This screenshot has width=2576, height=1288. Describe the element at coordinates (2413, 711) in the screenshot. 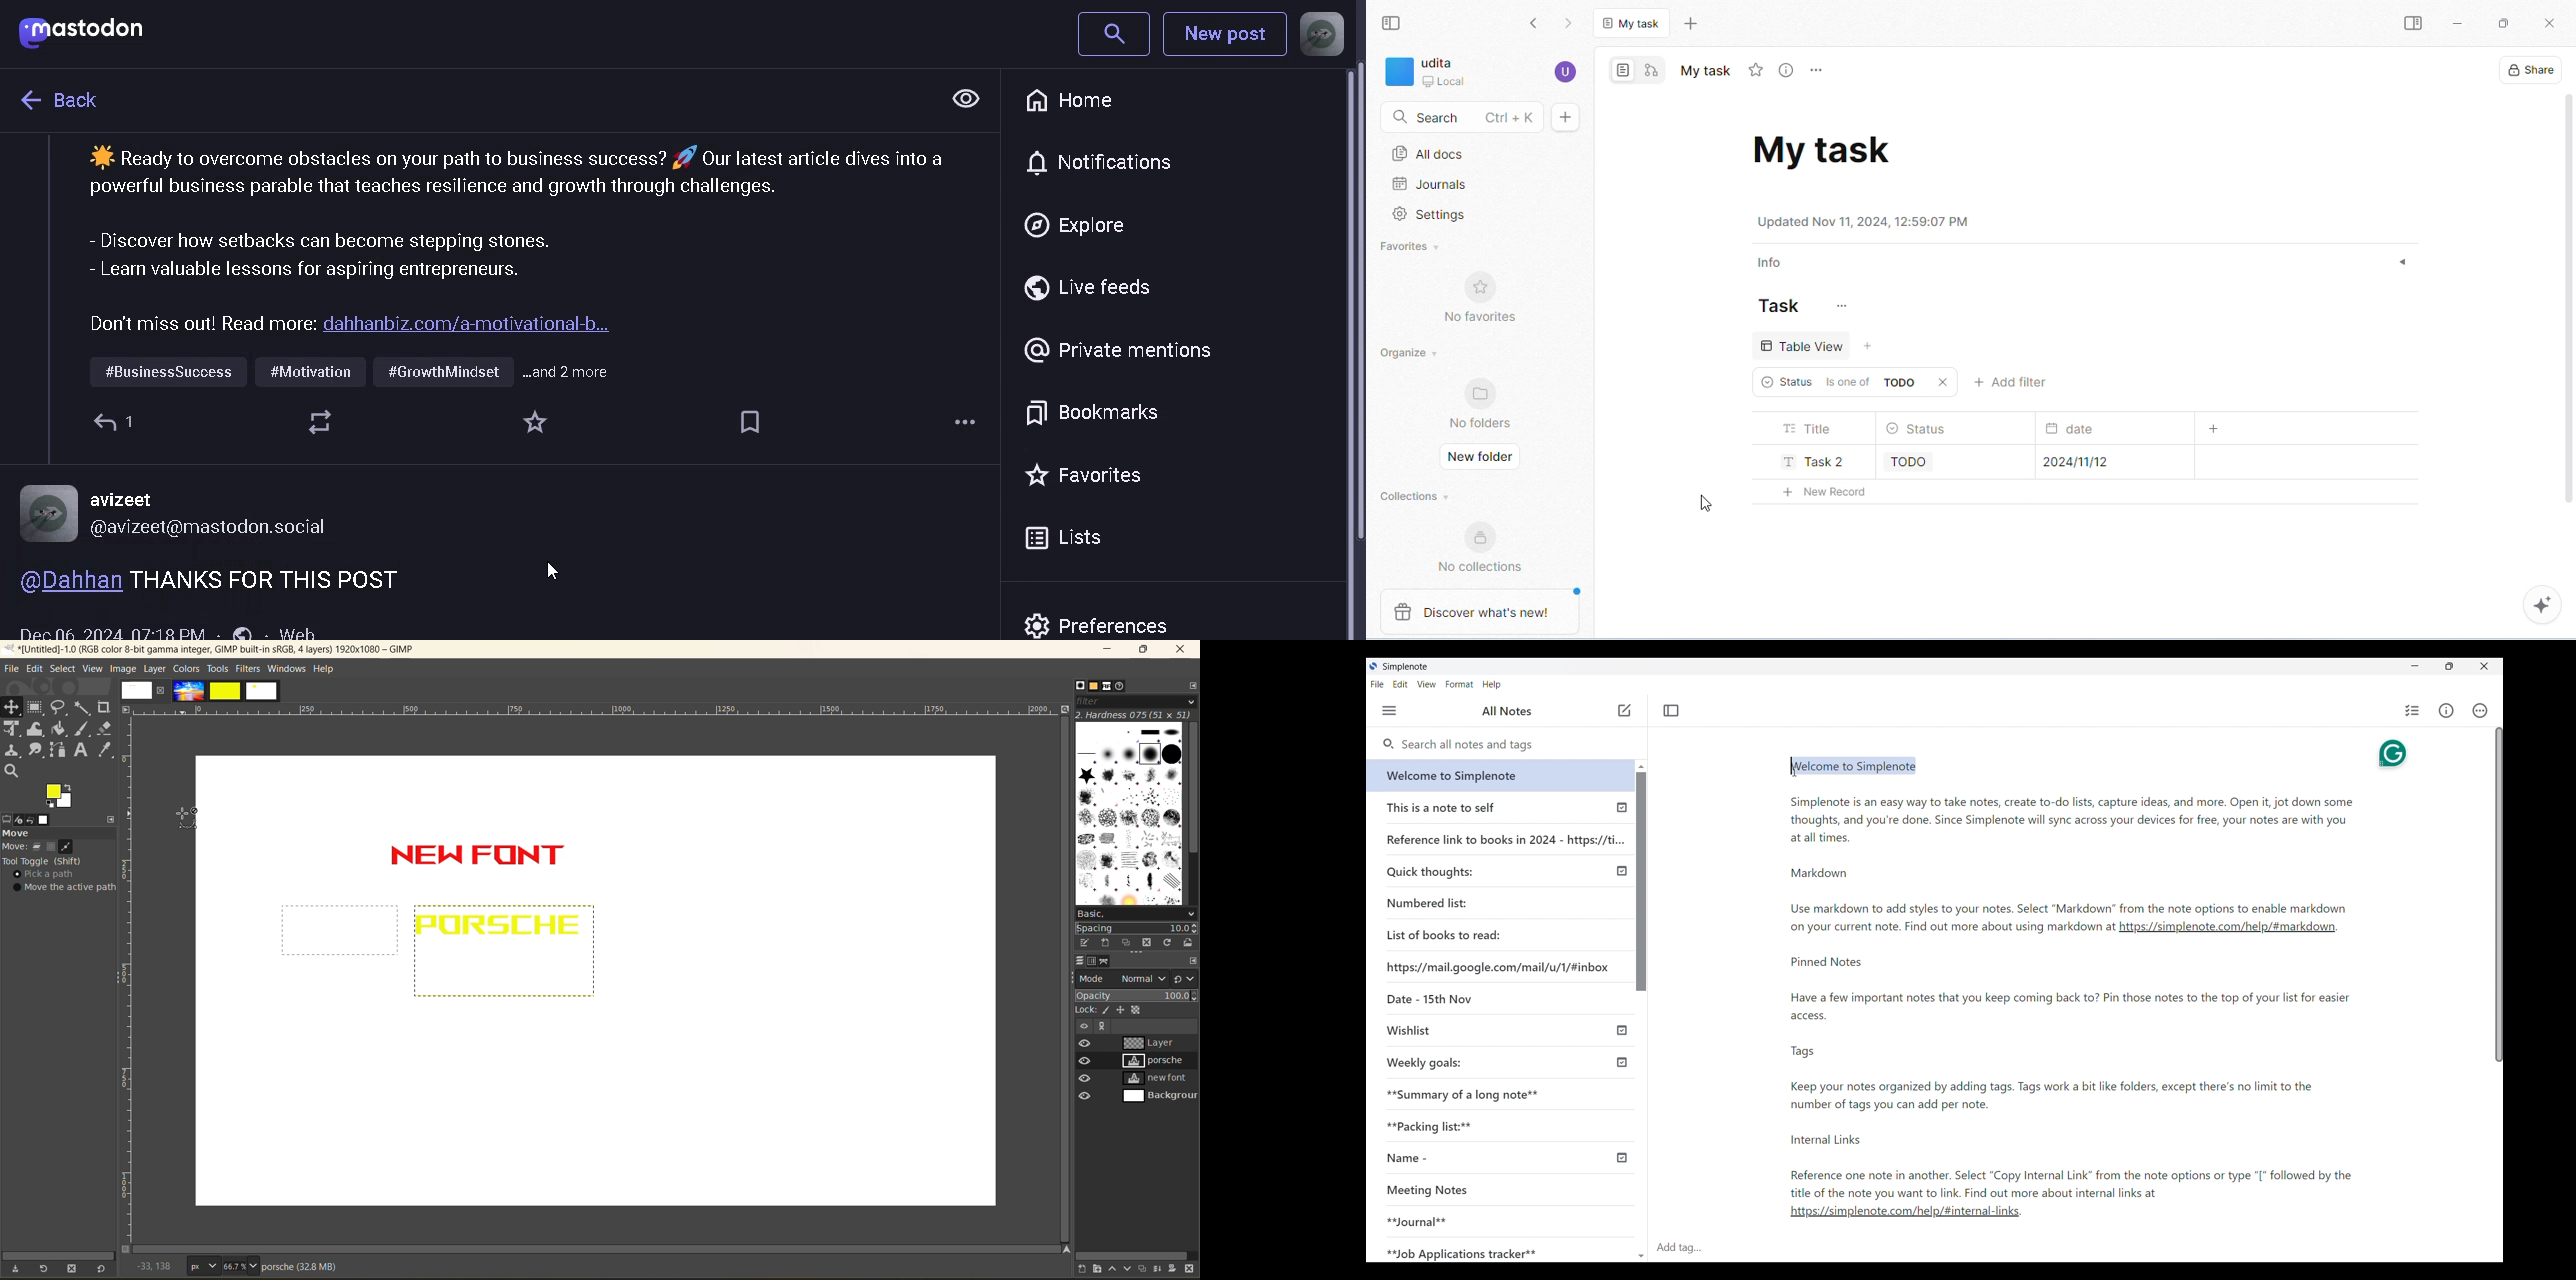

I see `Insert checklist` at that location.